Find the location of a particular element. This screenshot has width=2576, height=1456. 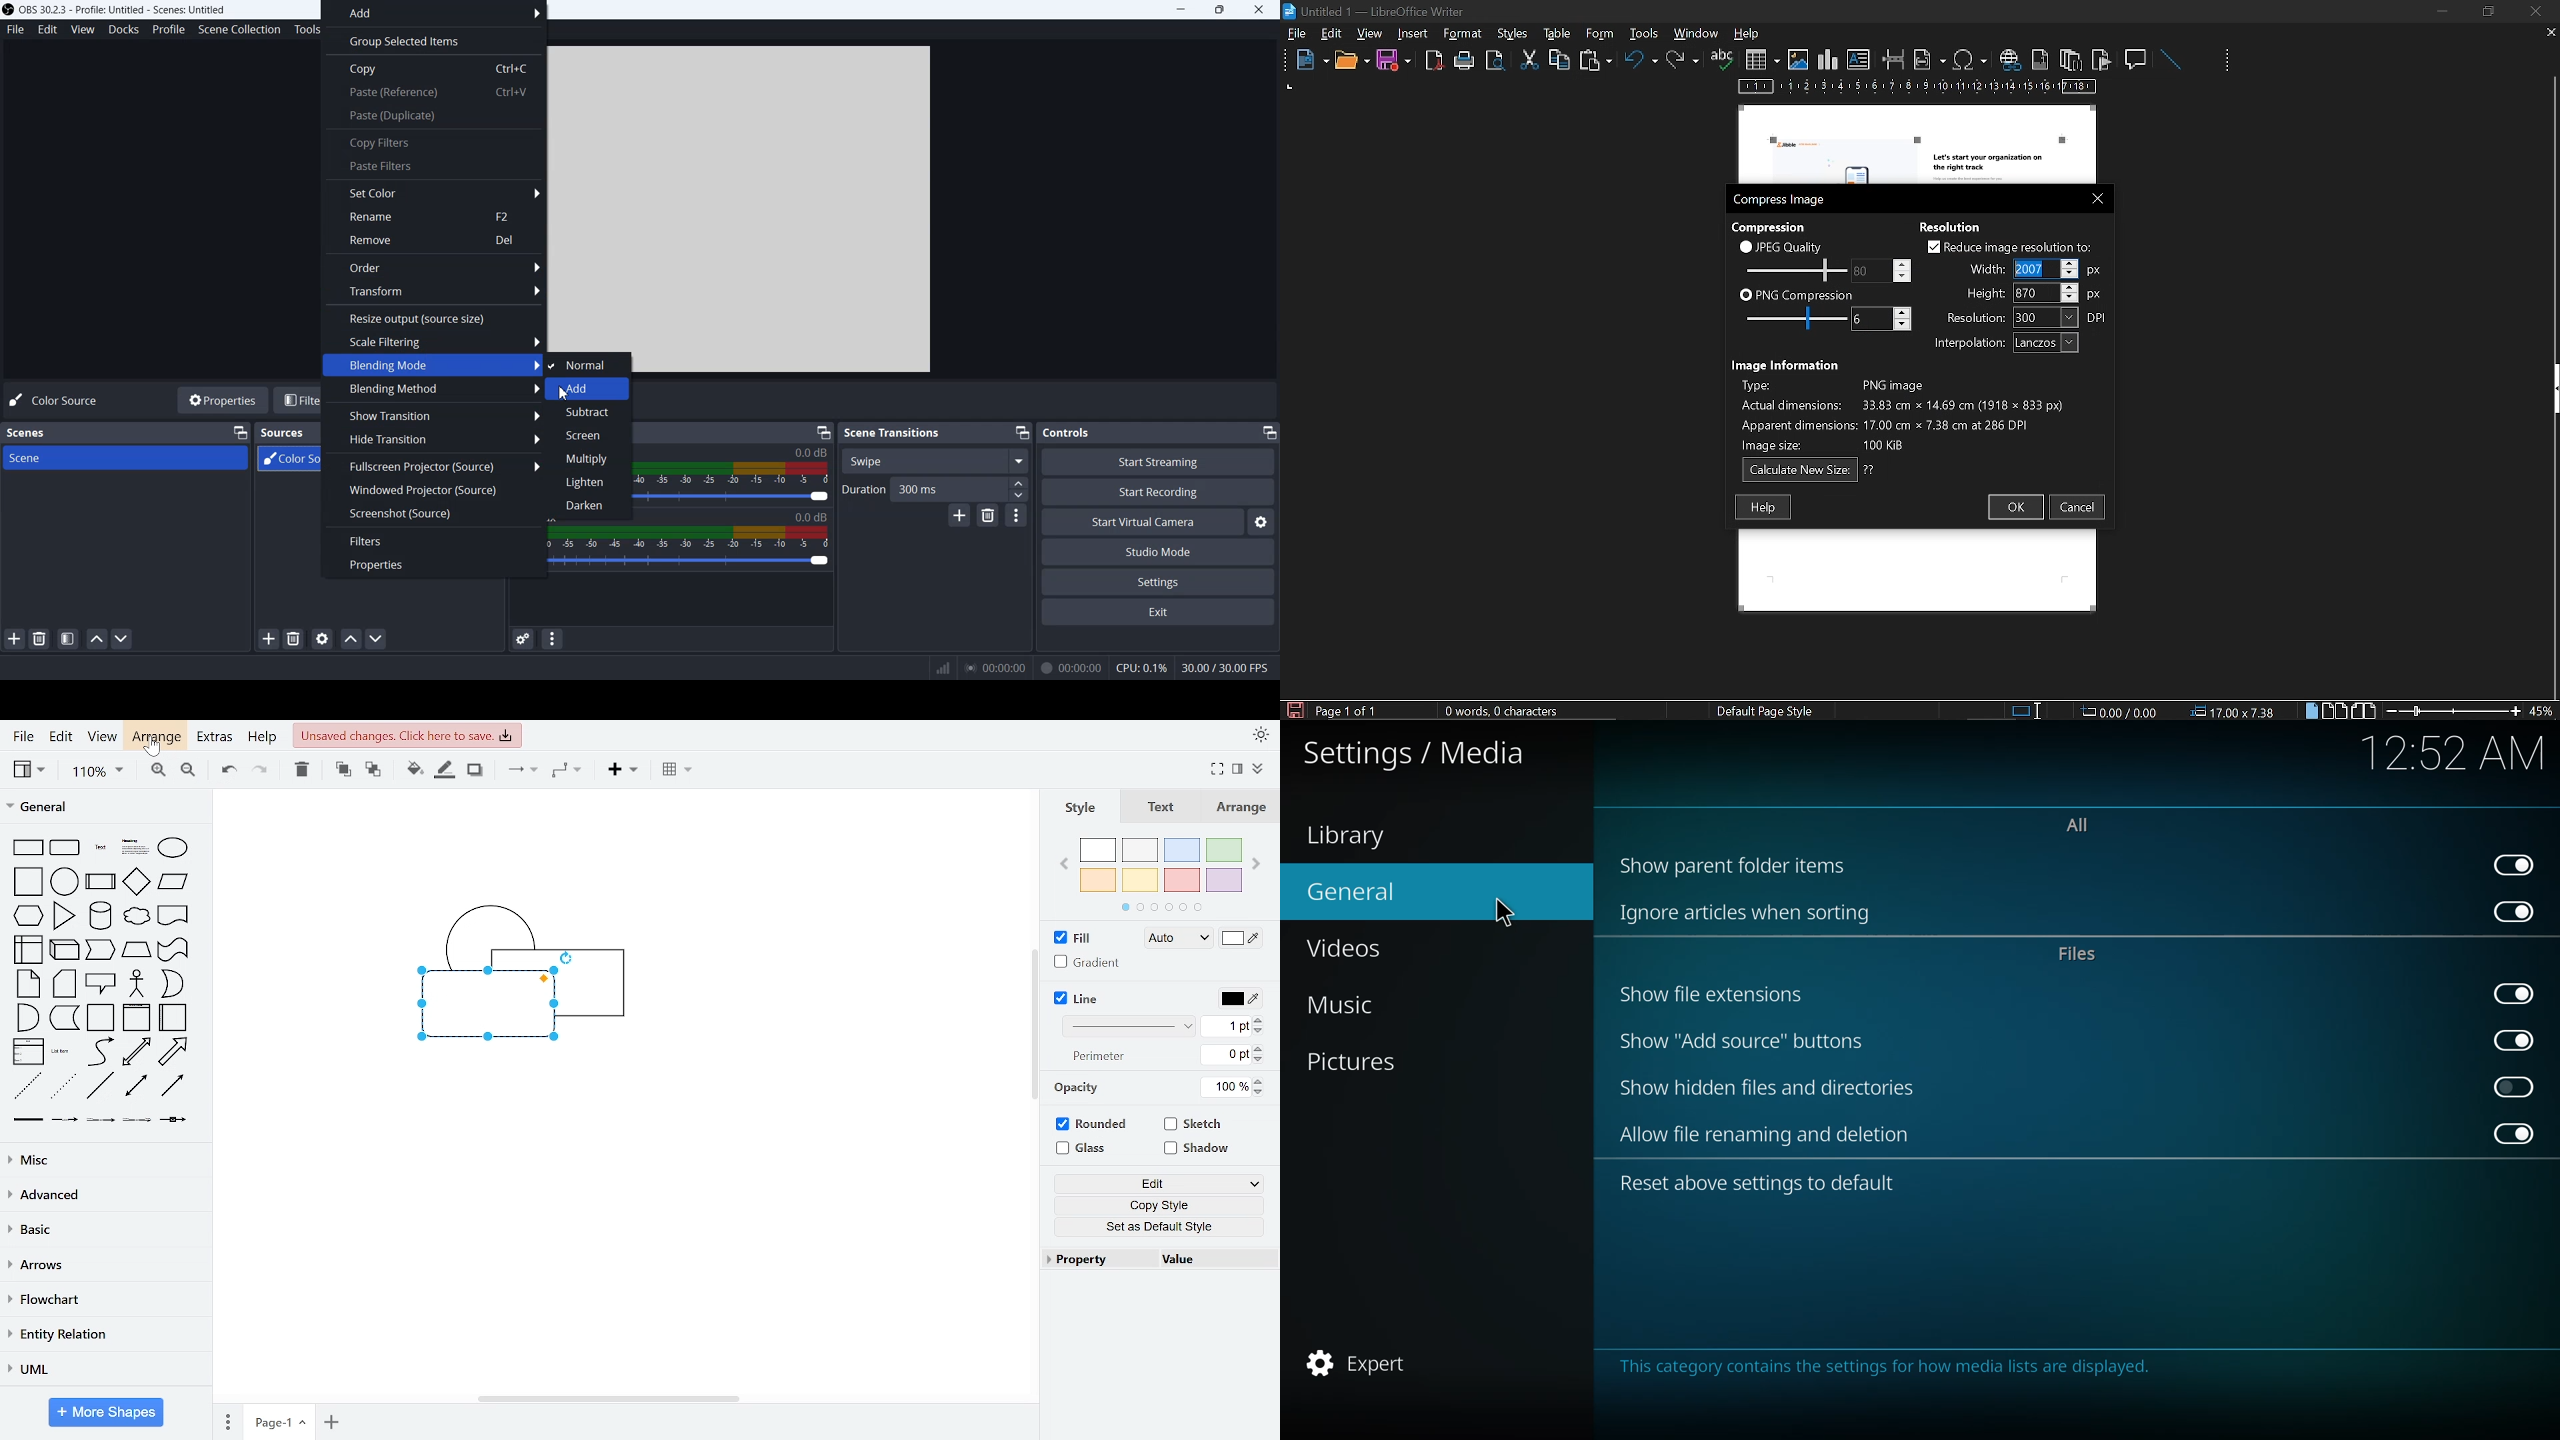

Settings is located at coordinates (1159, 581).